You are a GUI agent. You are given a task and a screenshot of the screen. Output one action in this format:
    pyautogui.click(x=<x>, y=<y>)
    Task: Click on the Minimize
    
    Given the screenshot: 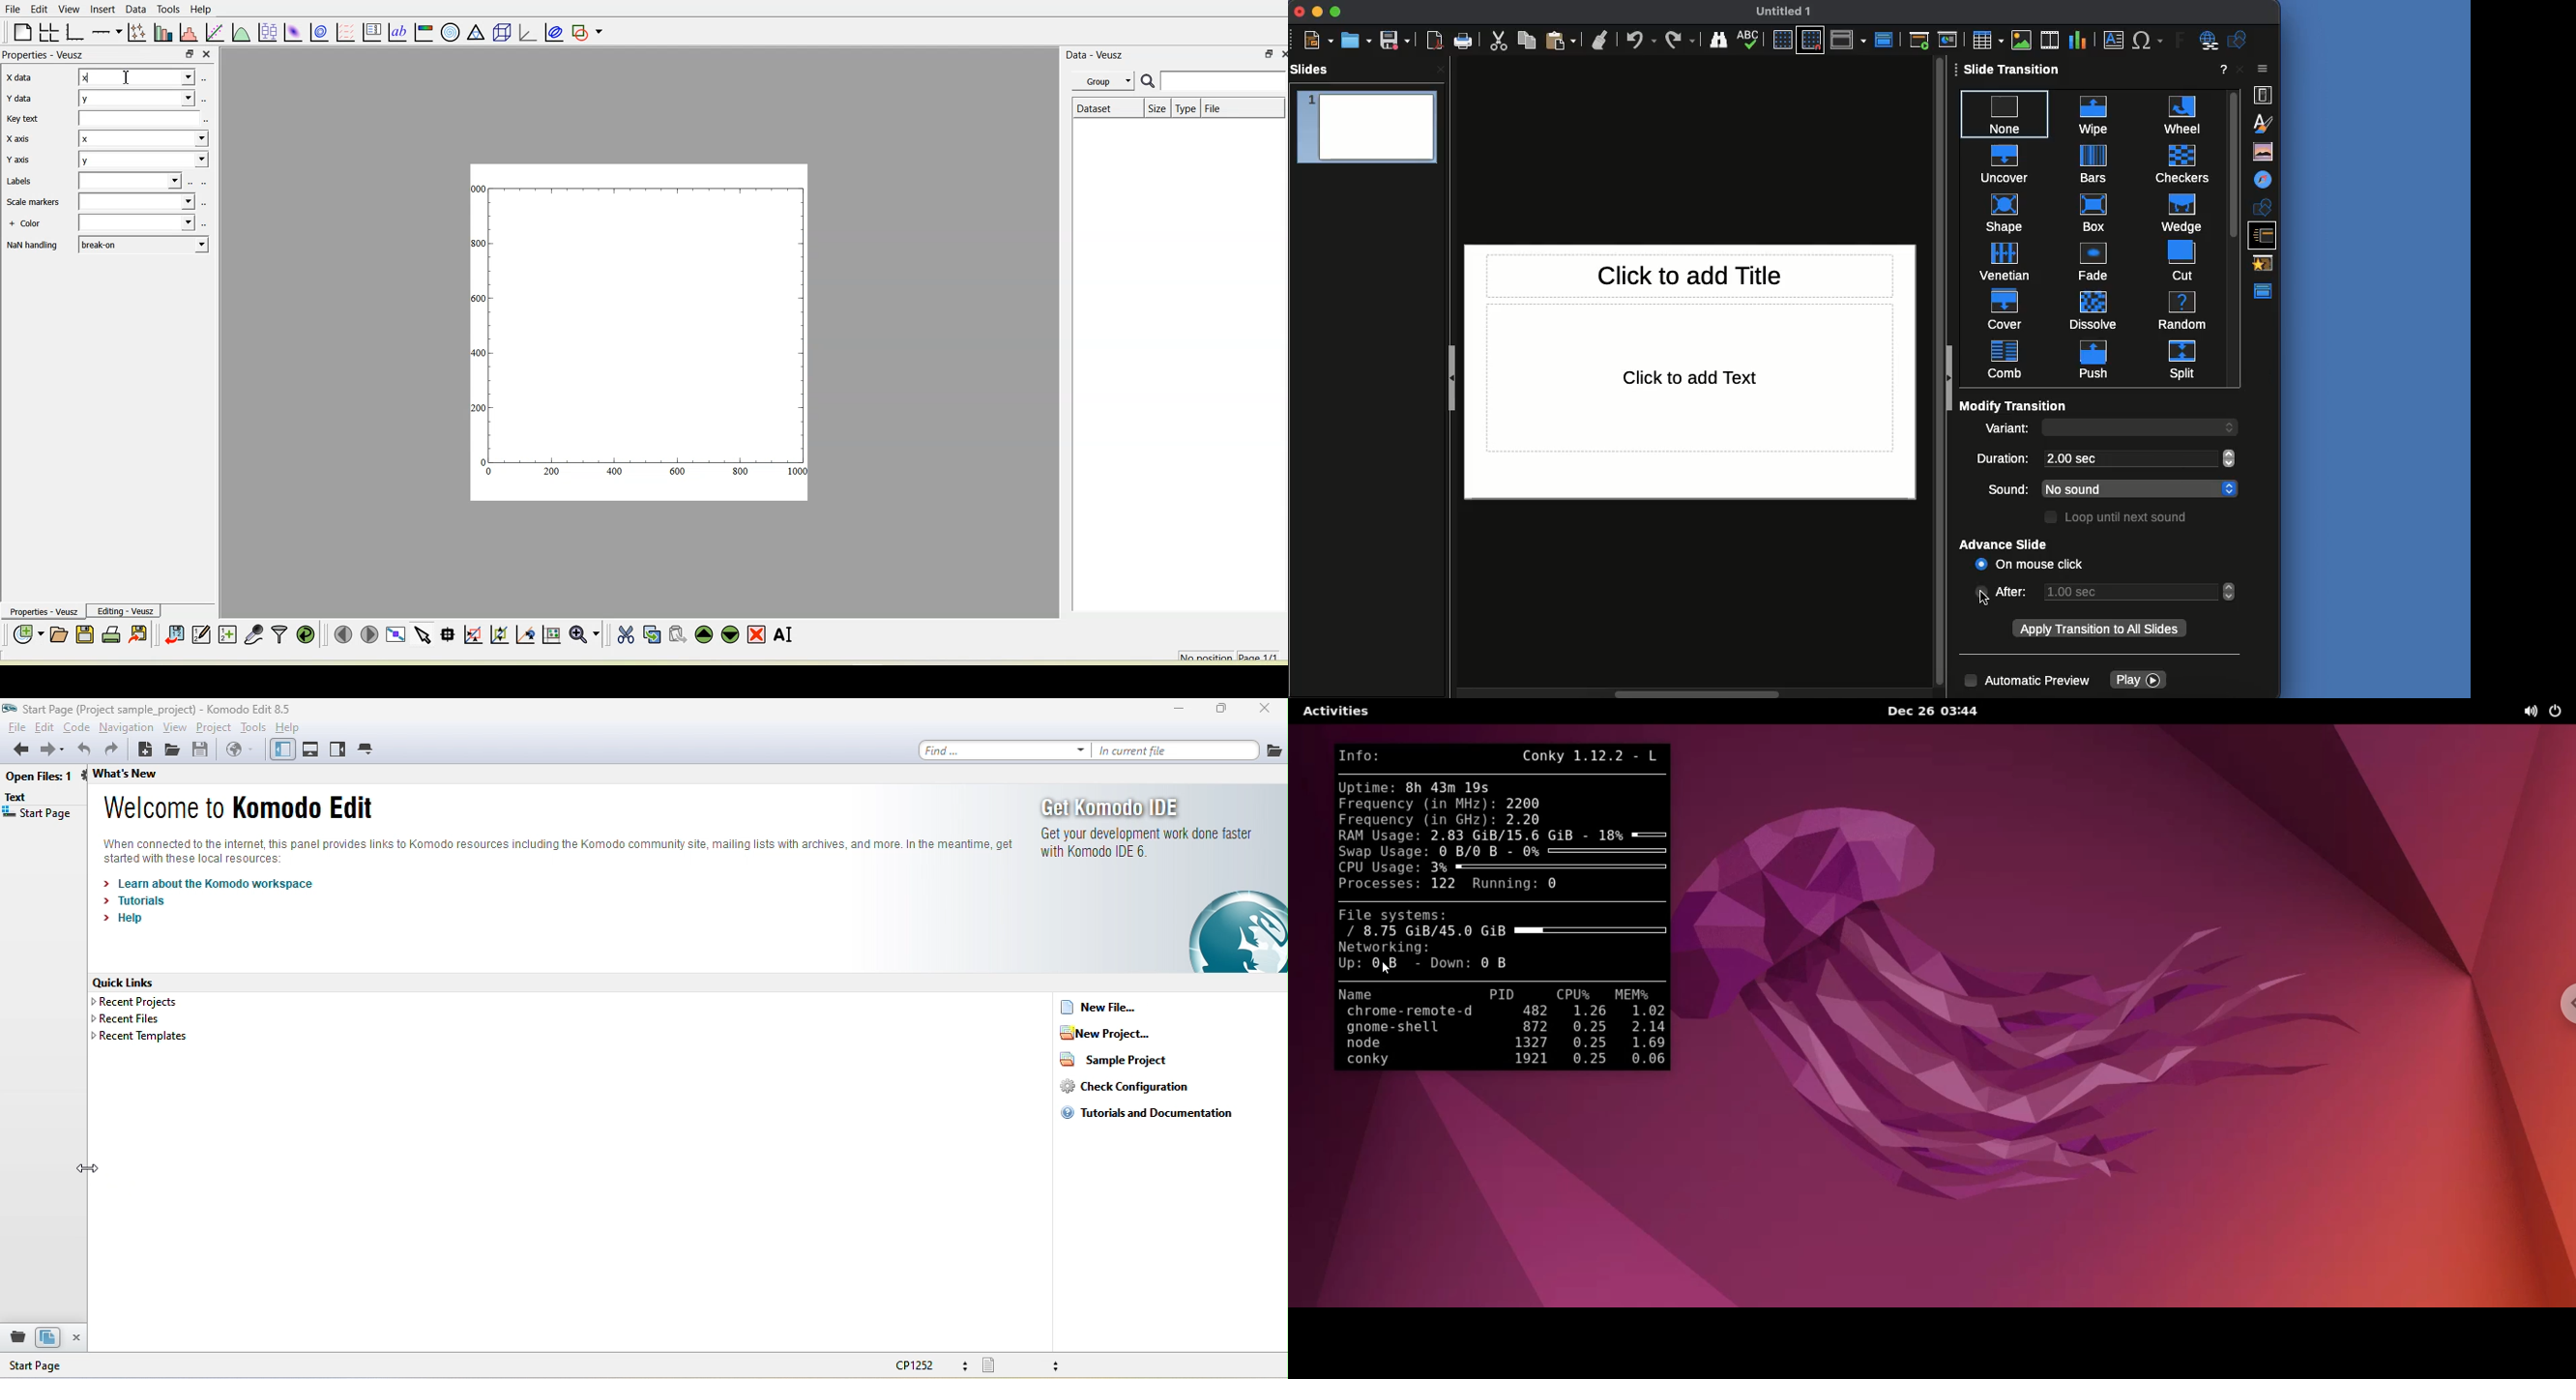 What is the action you would take?
    pyautogui.click(x=1319, y=12)
    